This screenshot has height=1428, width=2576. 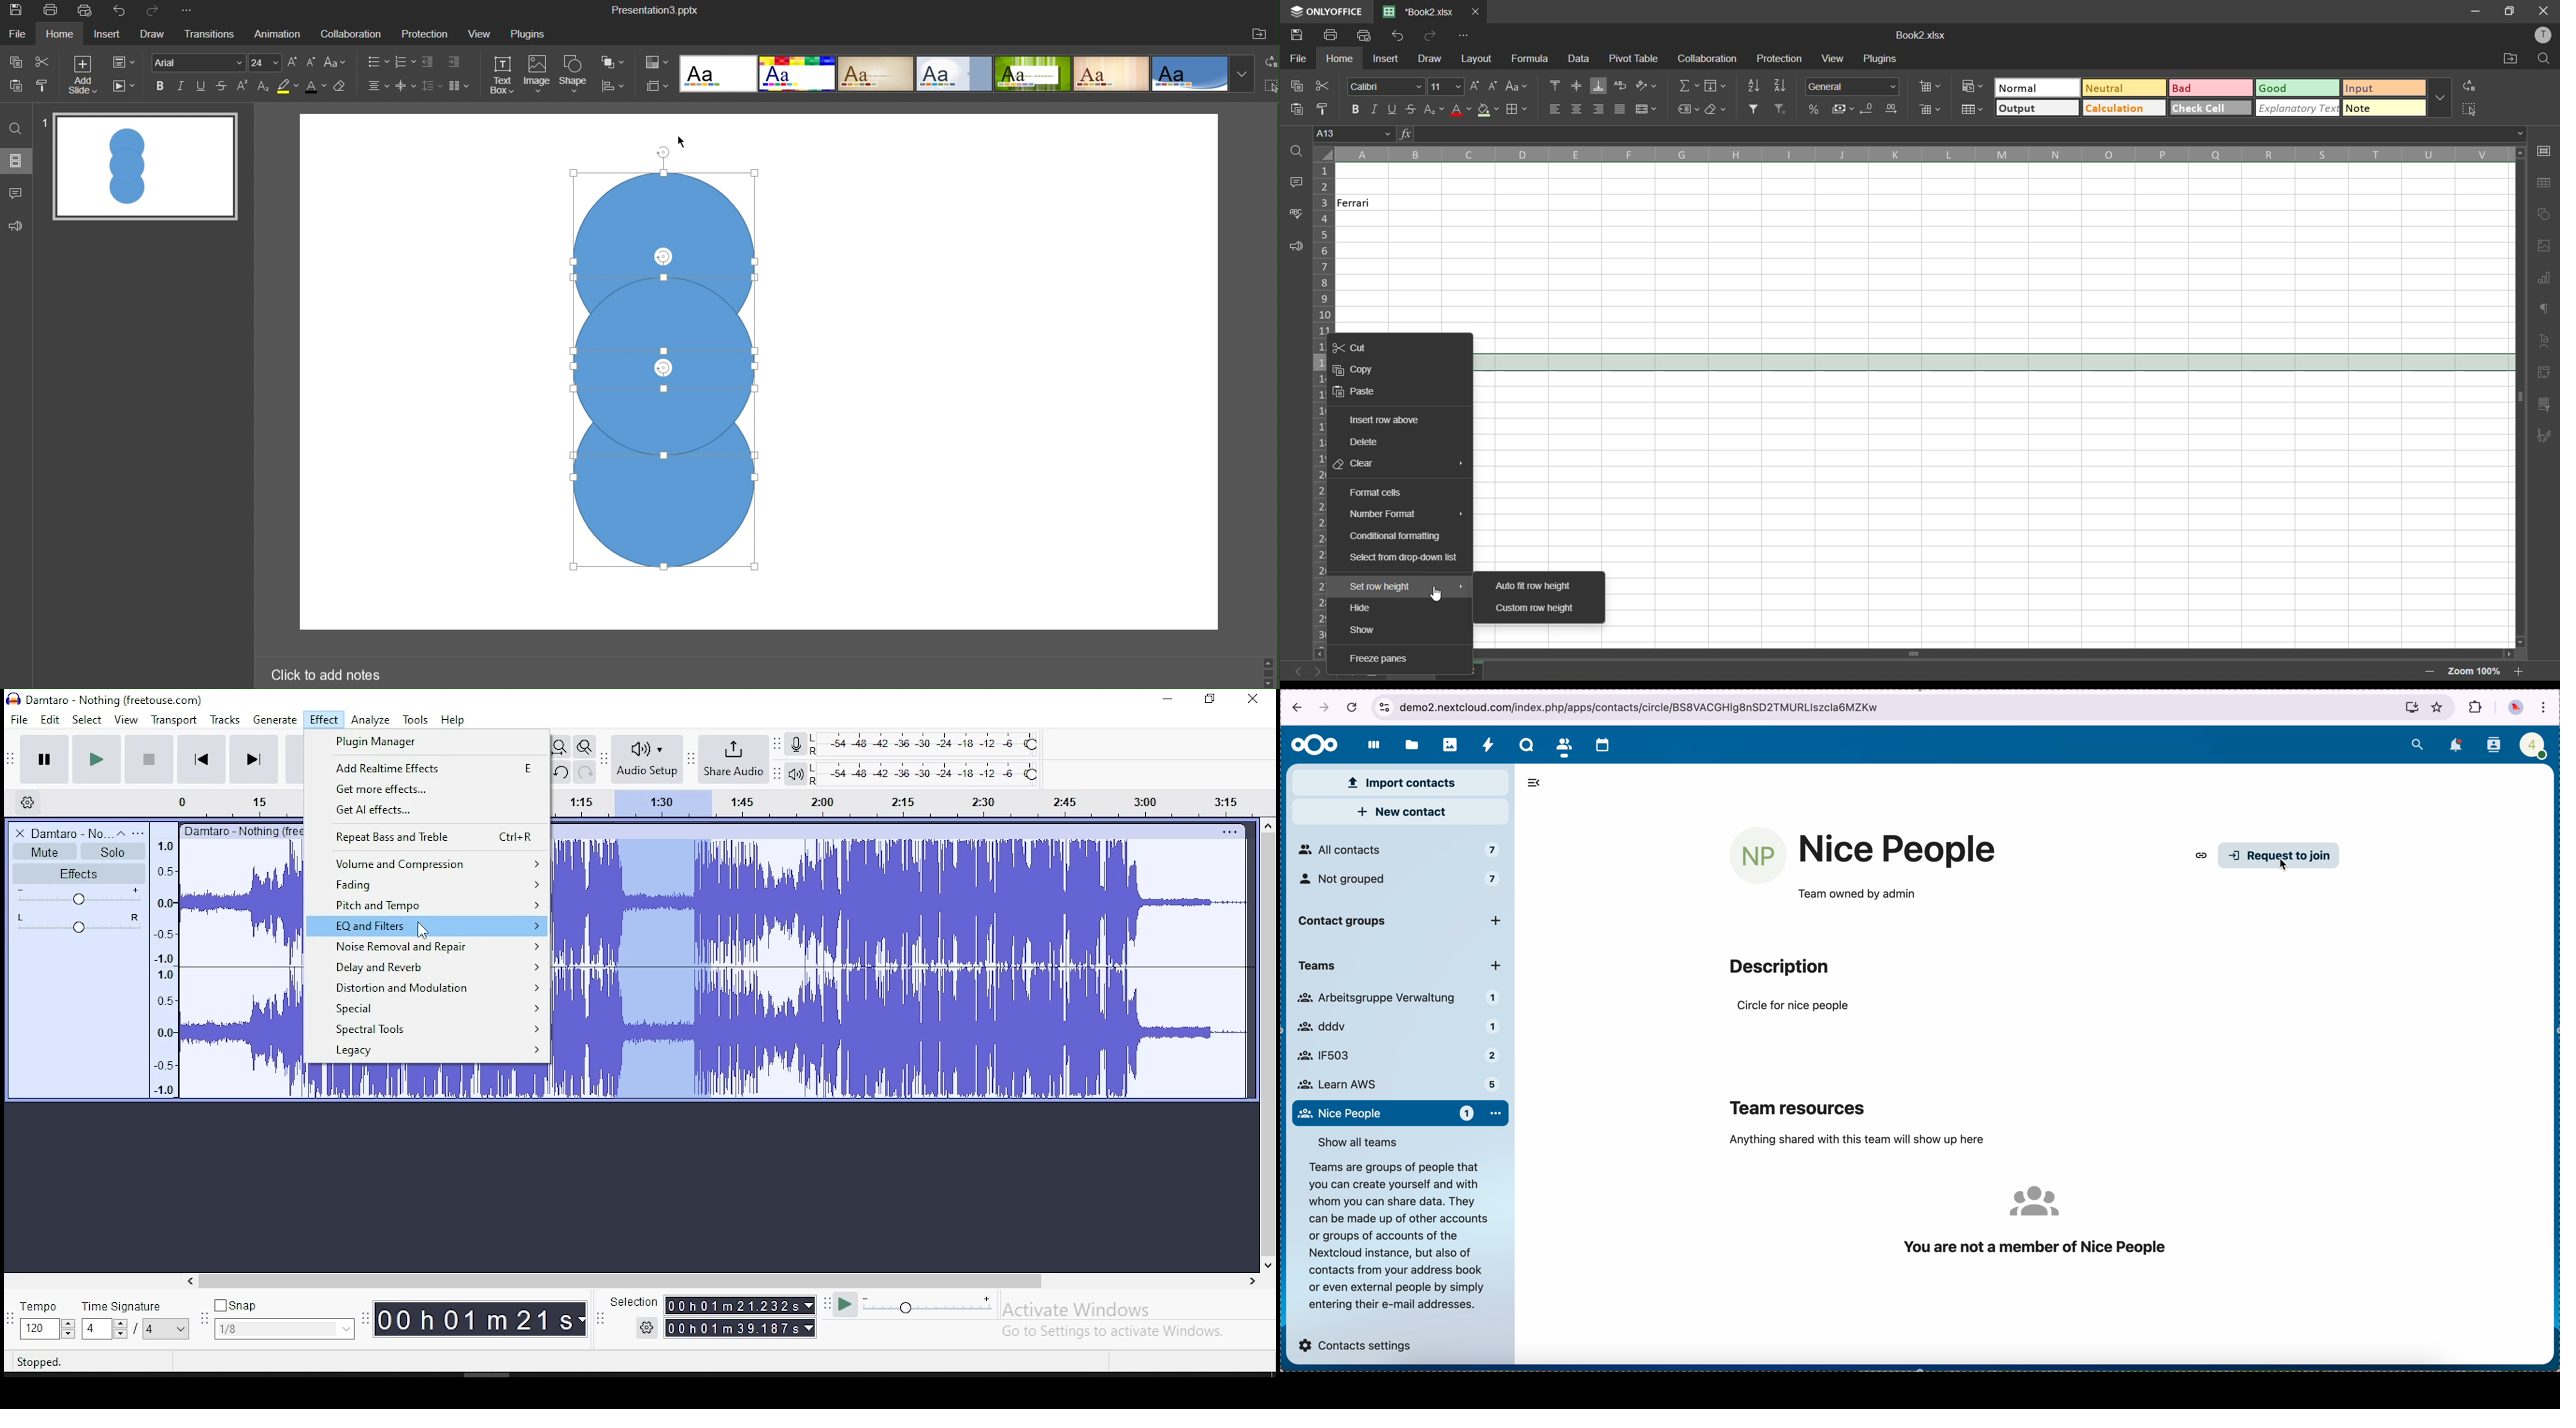 I want to click on search, so click(x=2418, y=743).